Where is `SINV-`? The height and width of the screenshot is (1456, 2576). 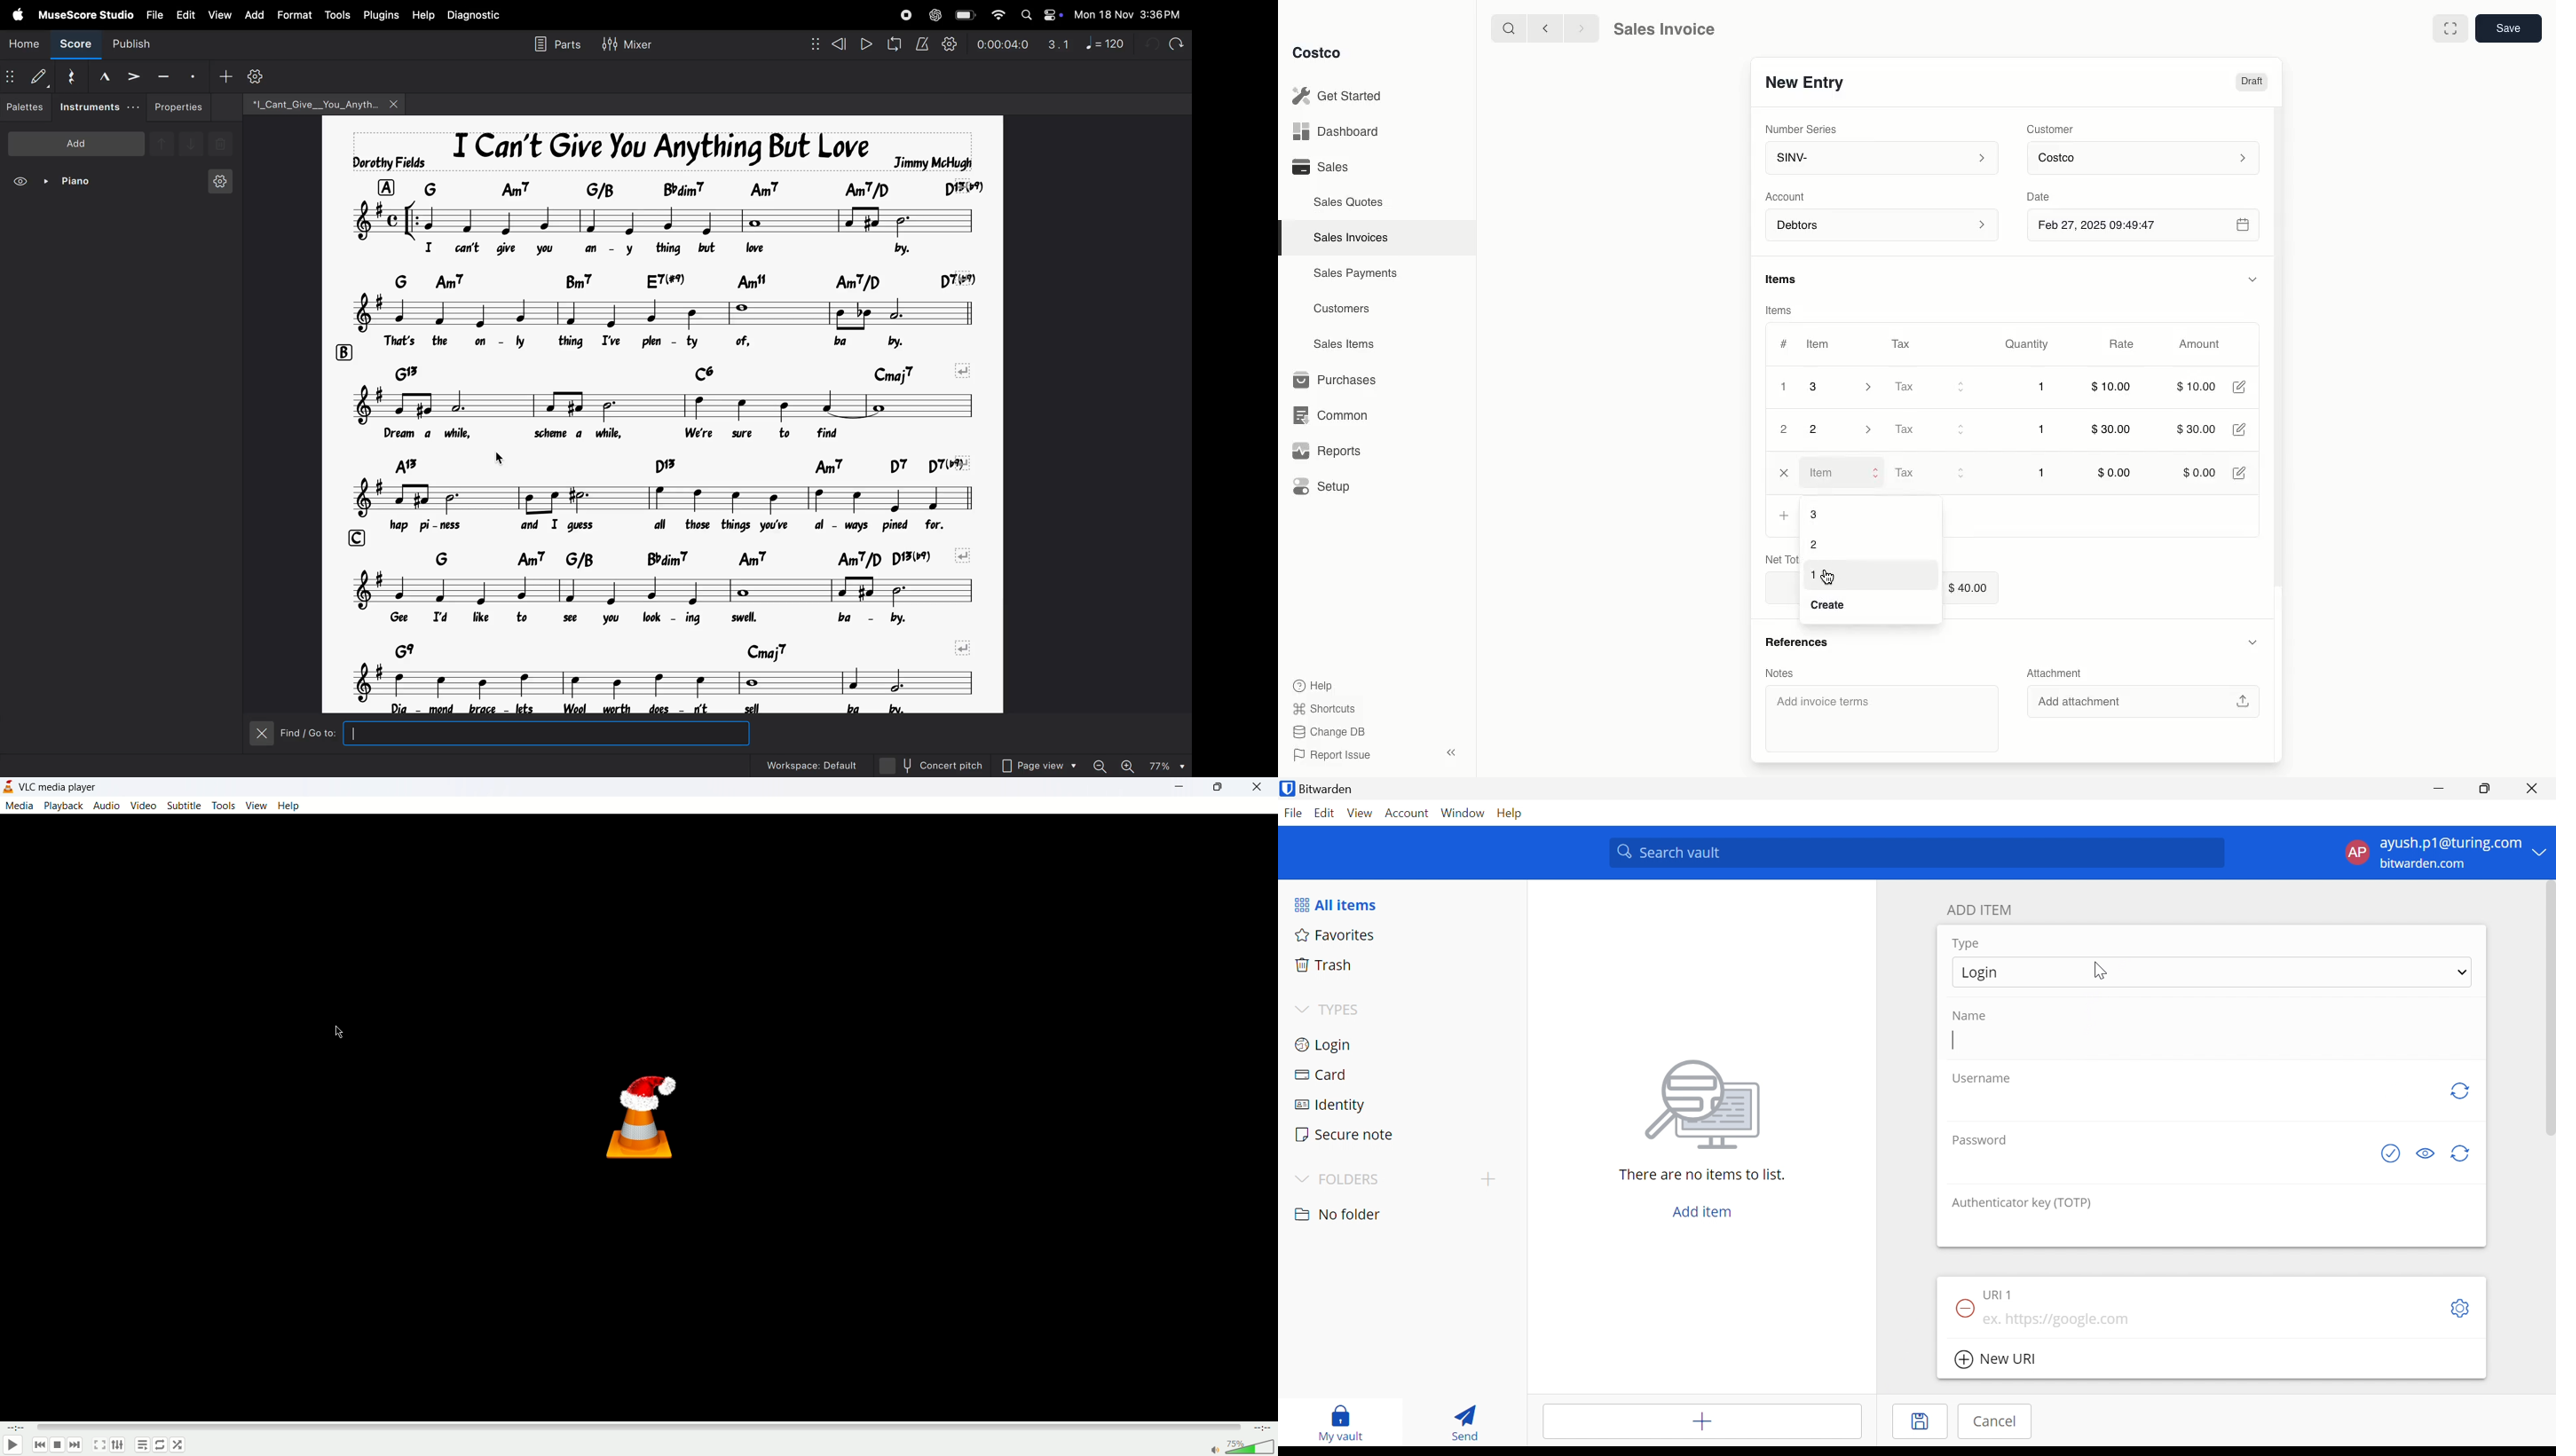
SINV- is located at coordinates (1878, 160).